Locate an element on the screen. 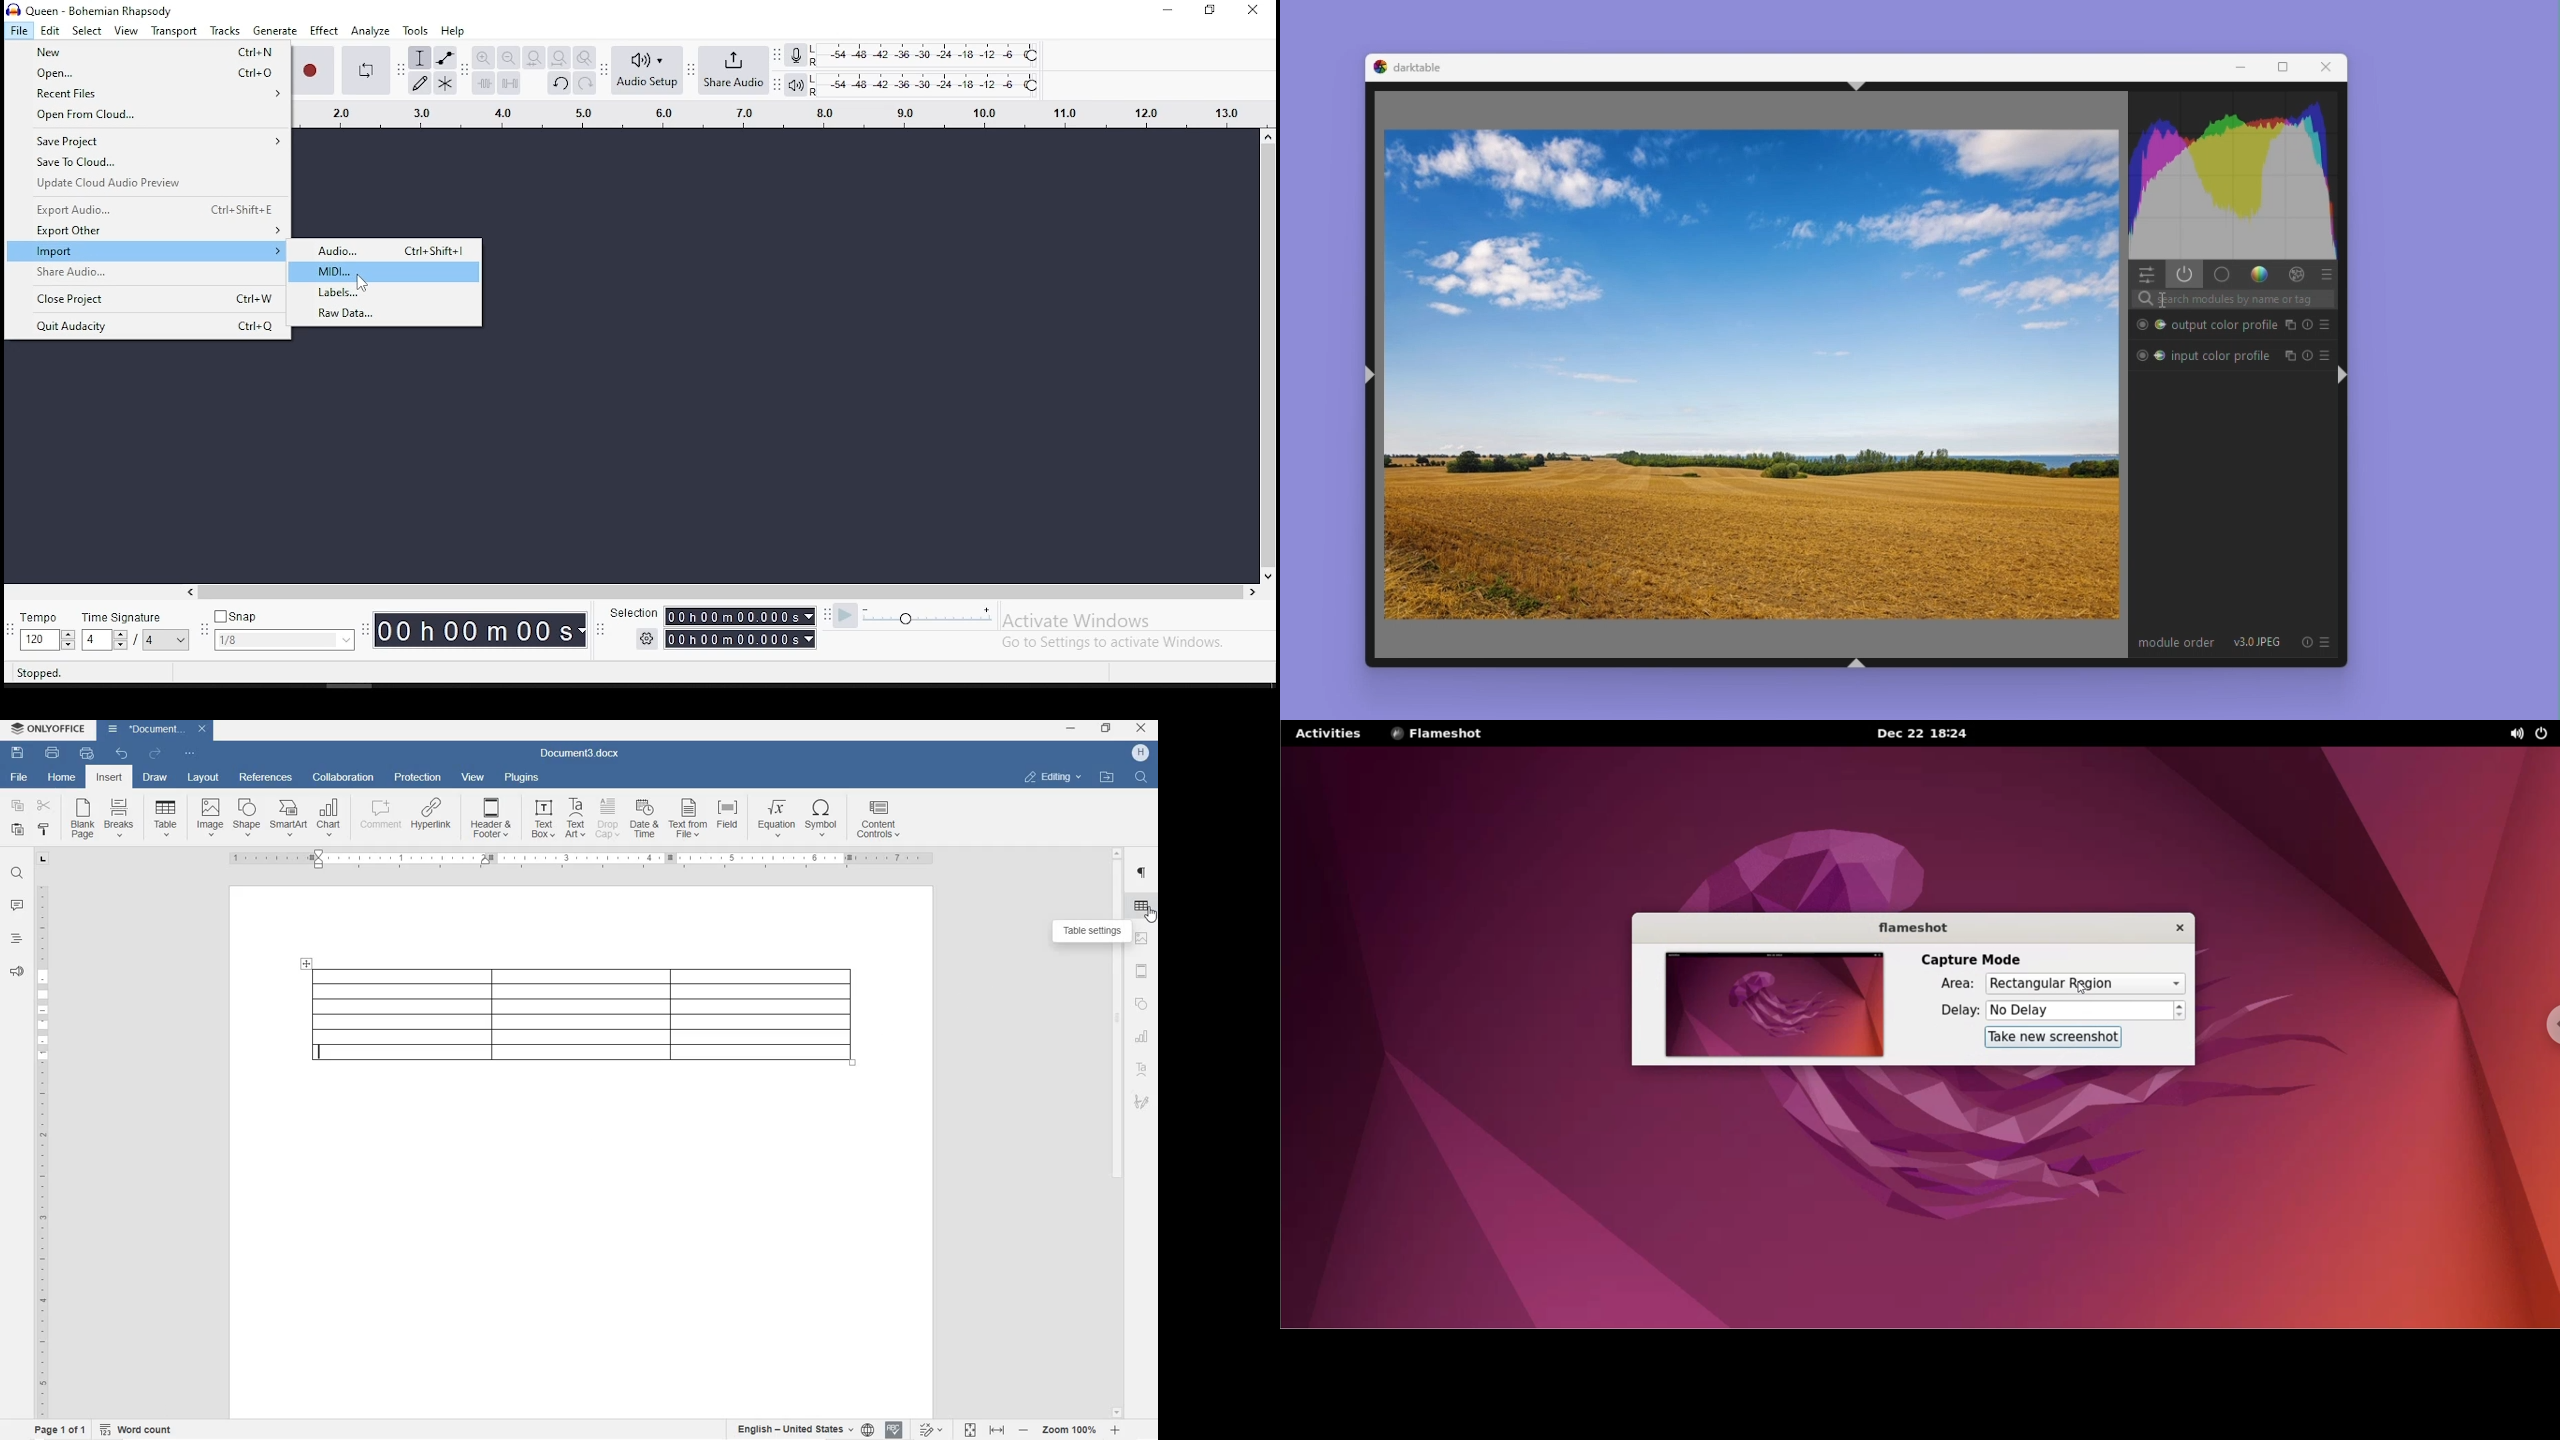 This screenshot has height=1456, width=2576. REFERENCES is located at coordinates (266, 779).